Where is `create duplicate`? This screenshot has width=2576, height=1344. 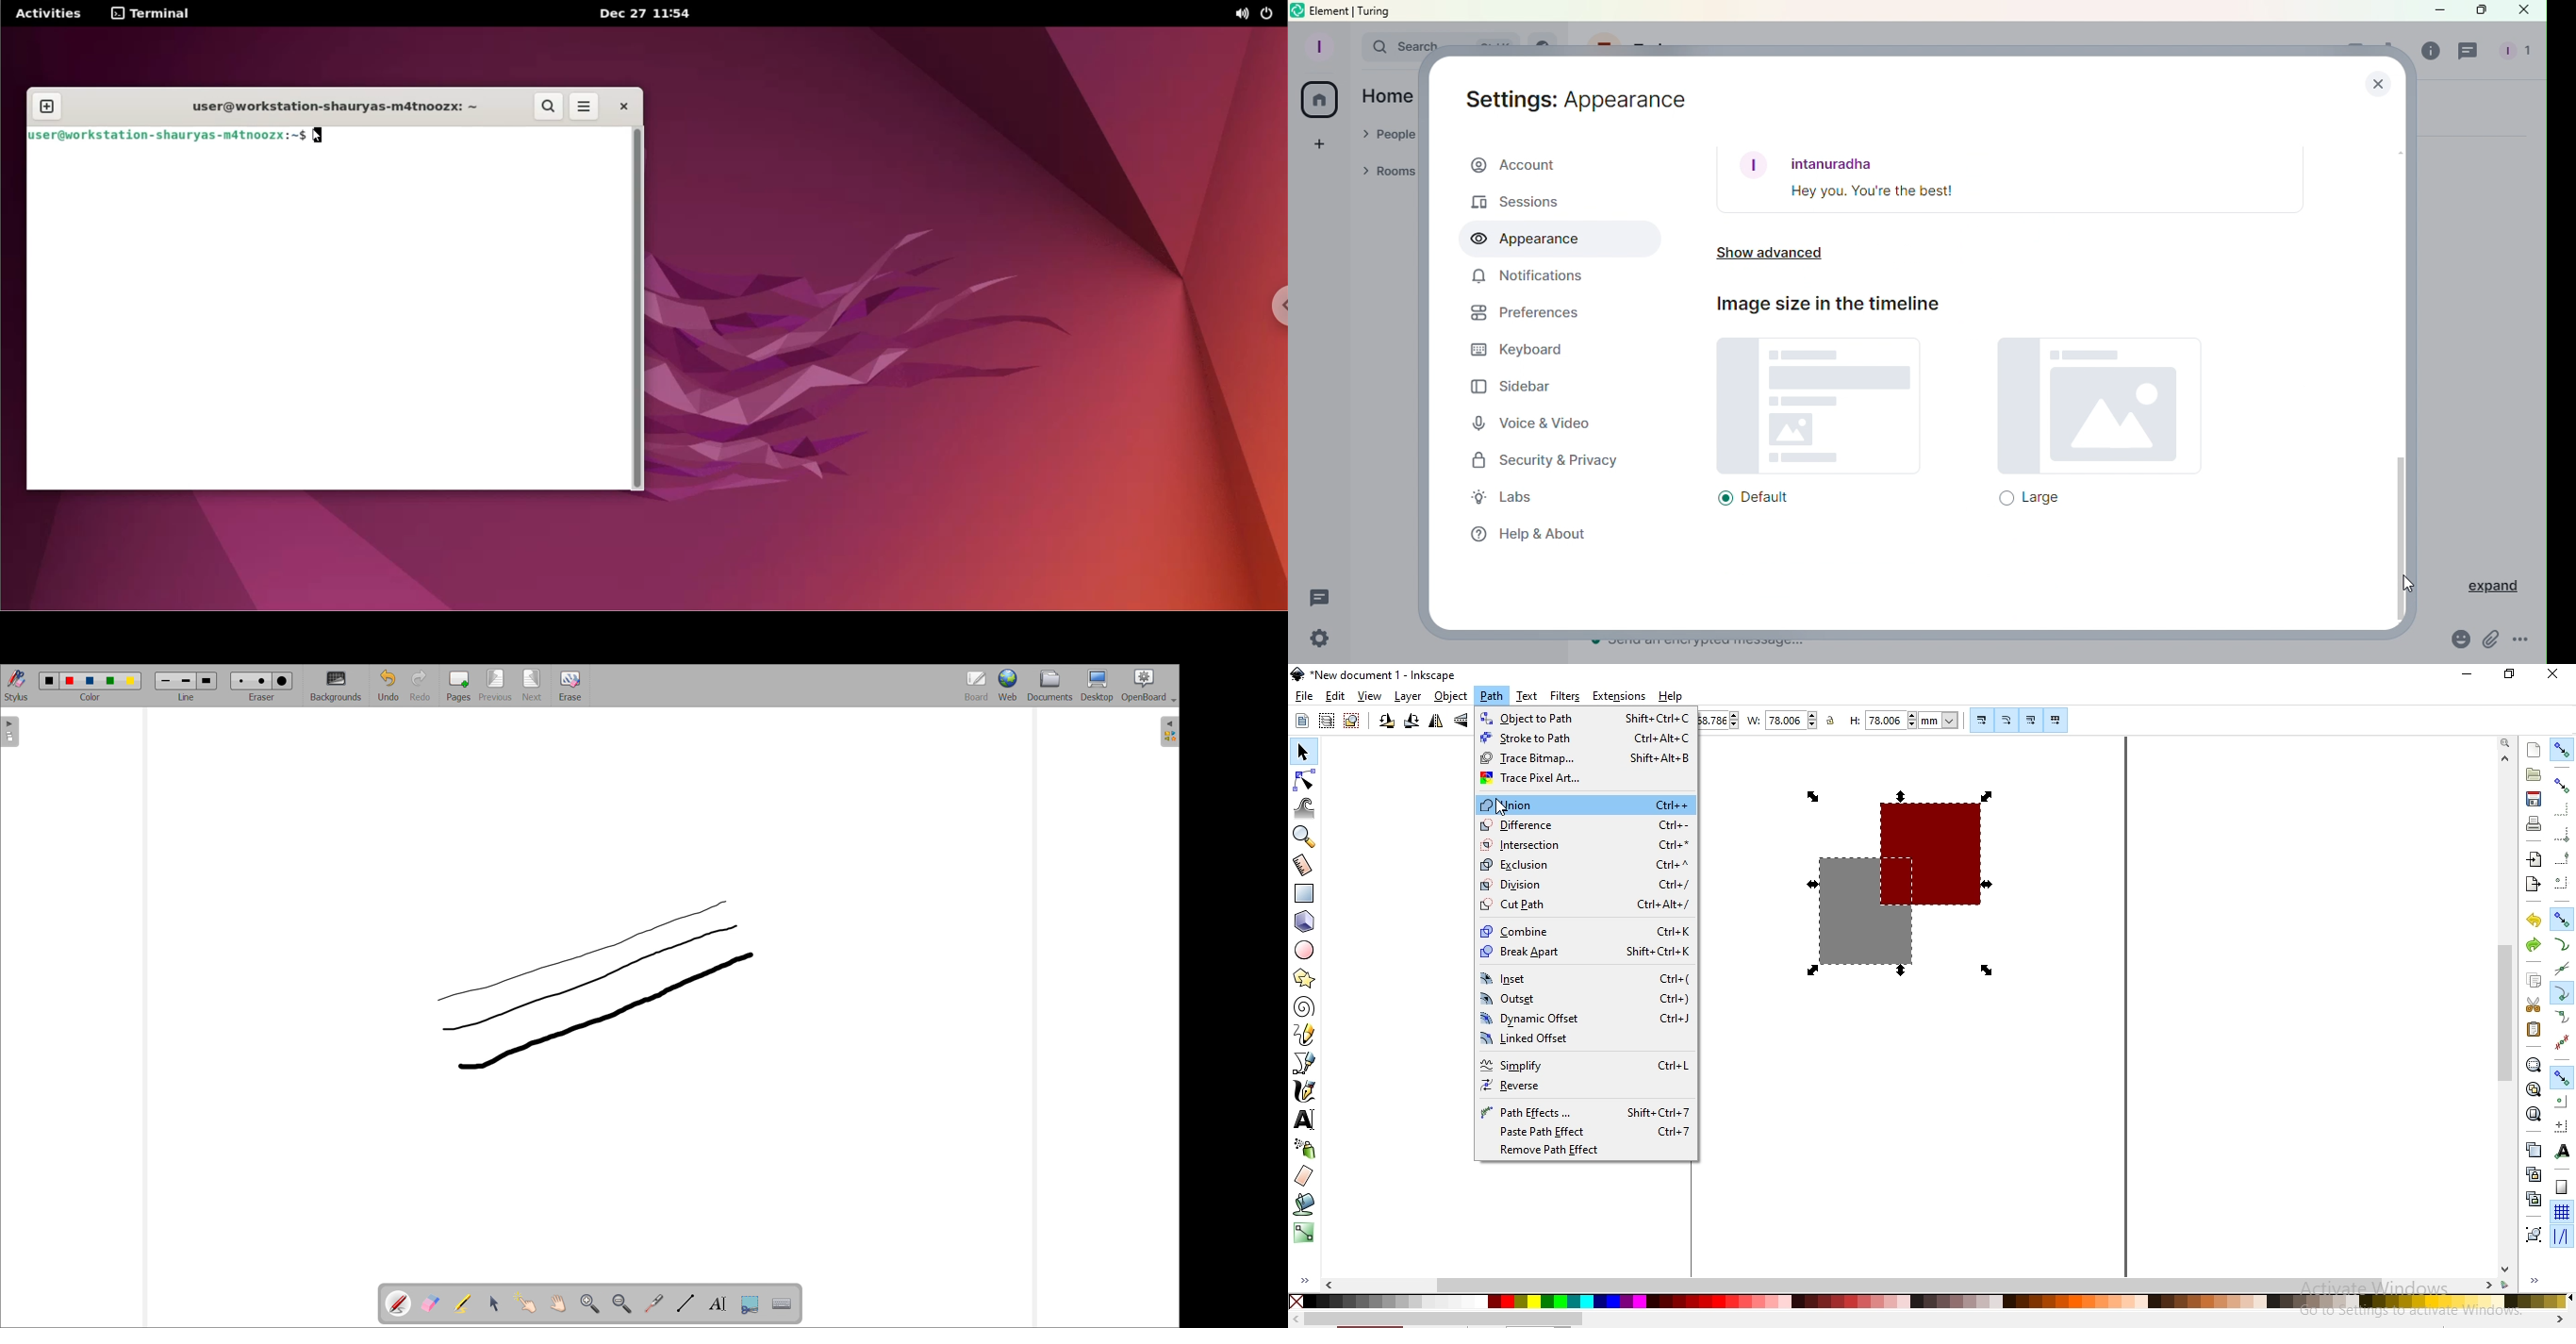 create duplicate is located at coordinates (2532, 1149).